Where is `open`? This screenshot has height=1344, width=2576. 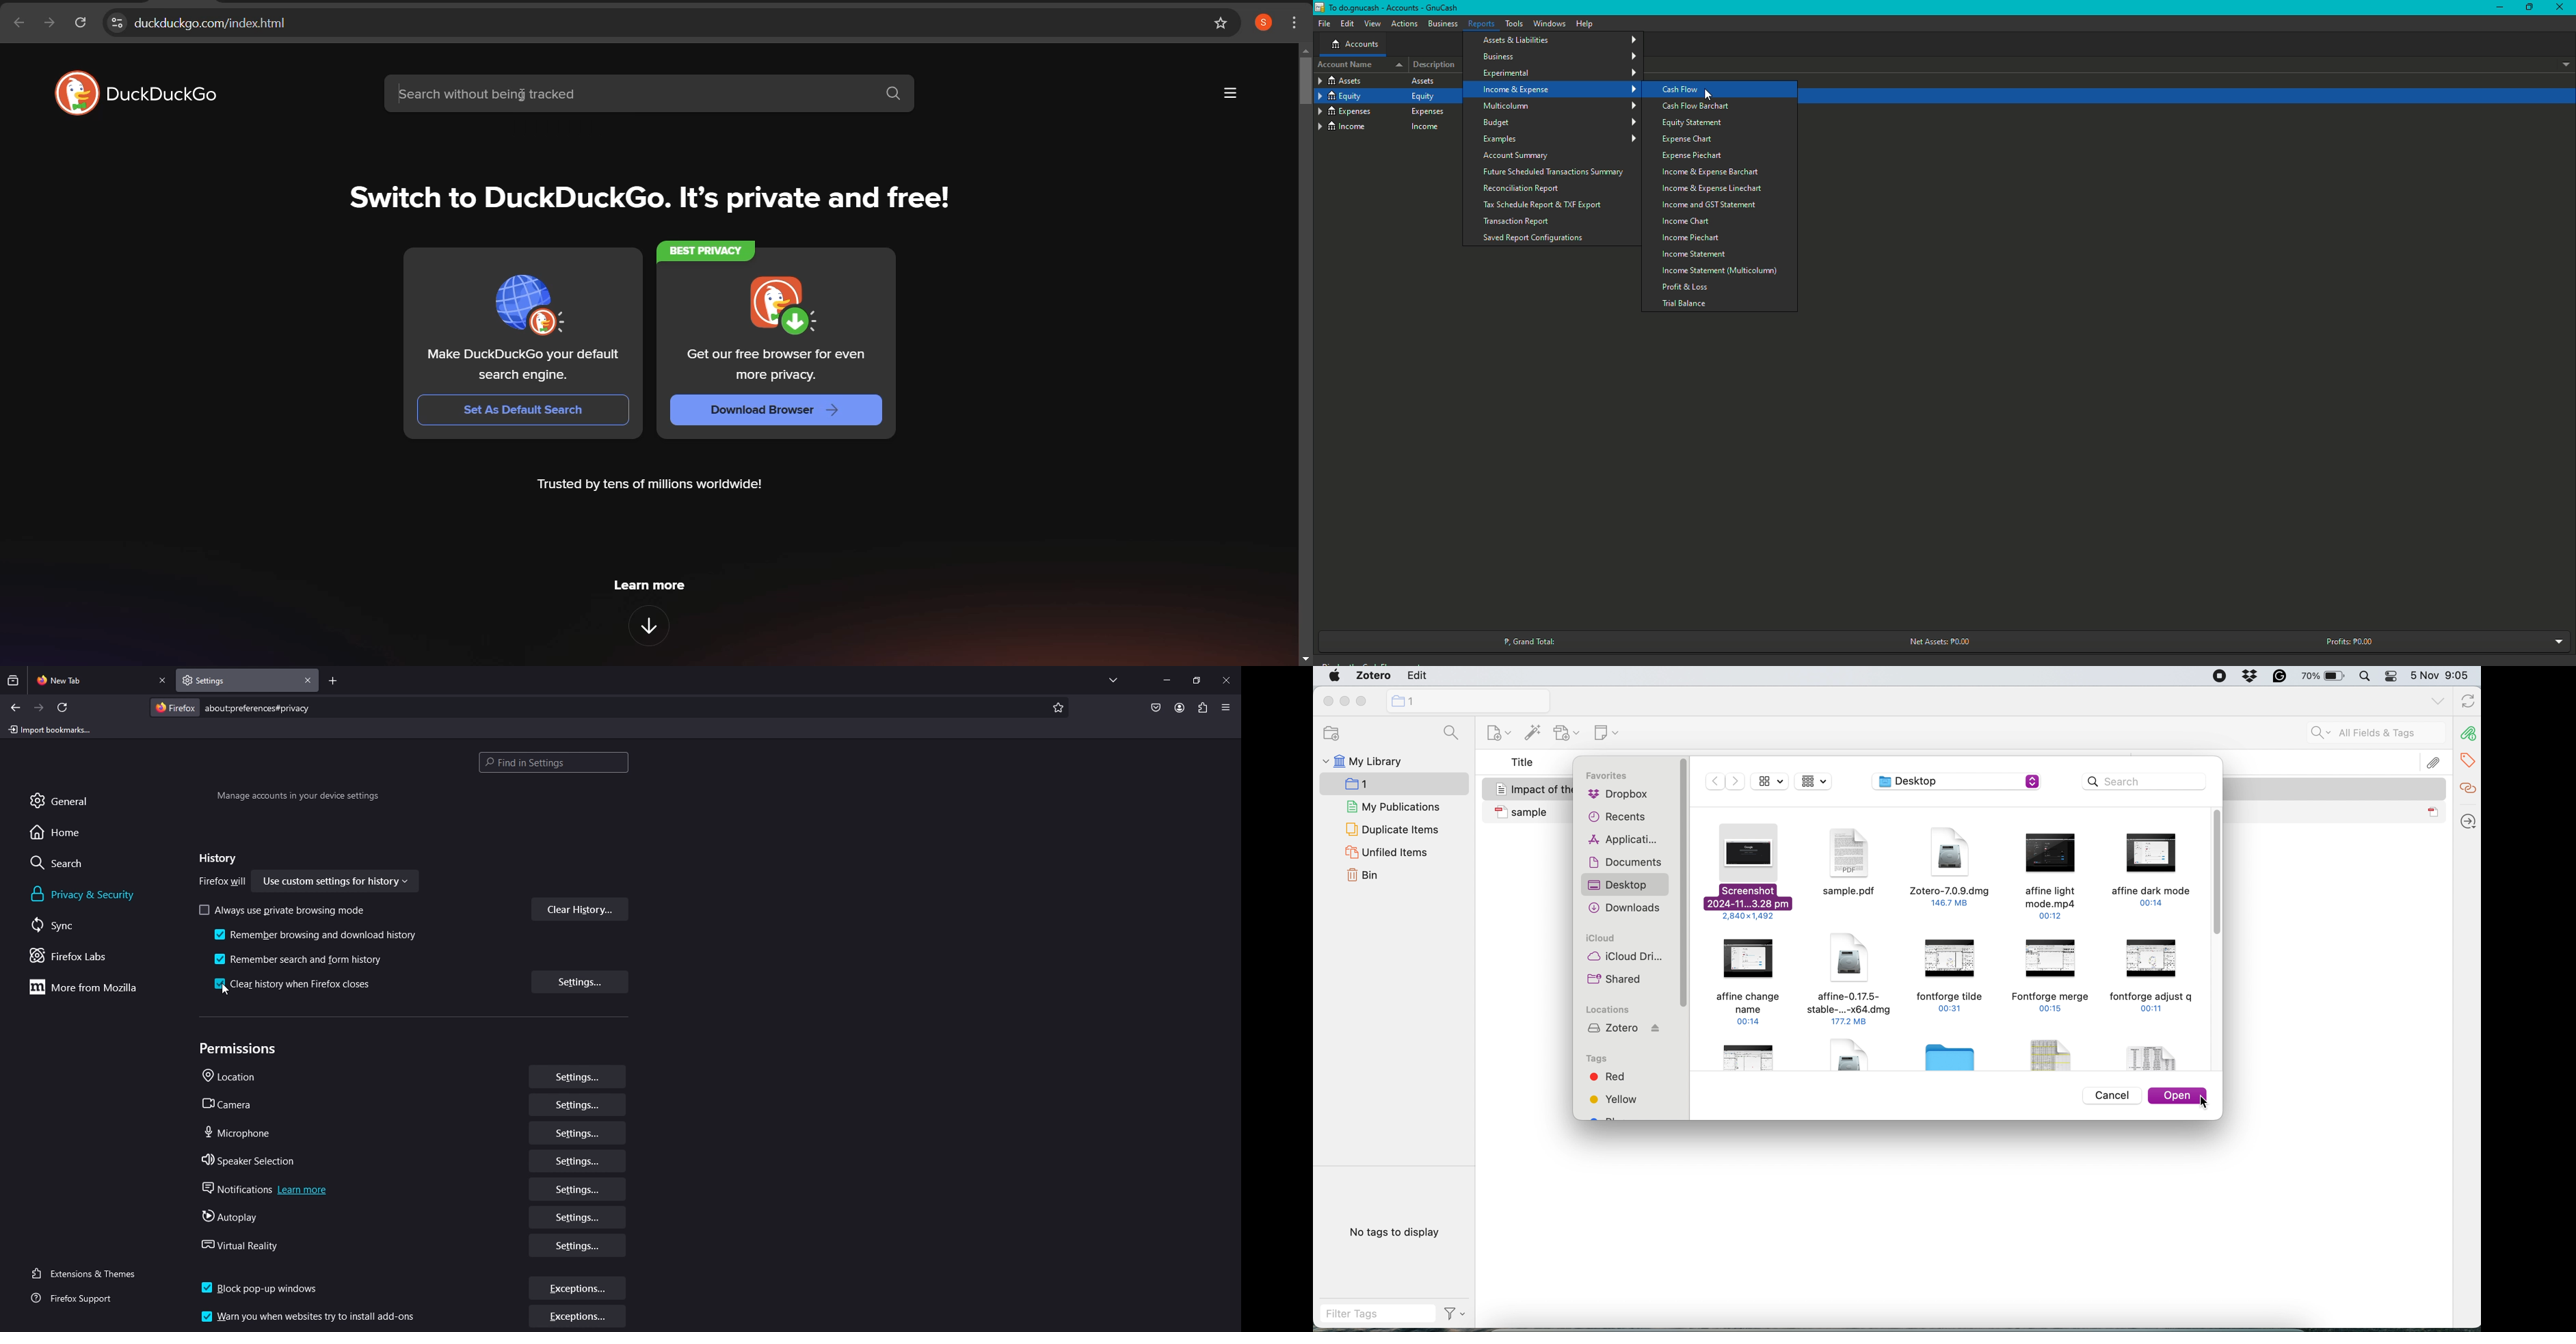 open is located at coordinates (2180, 1097).